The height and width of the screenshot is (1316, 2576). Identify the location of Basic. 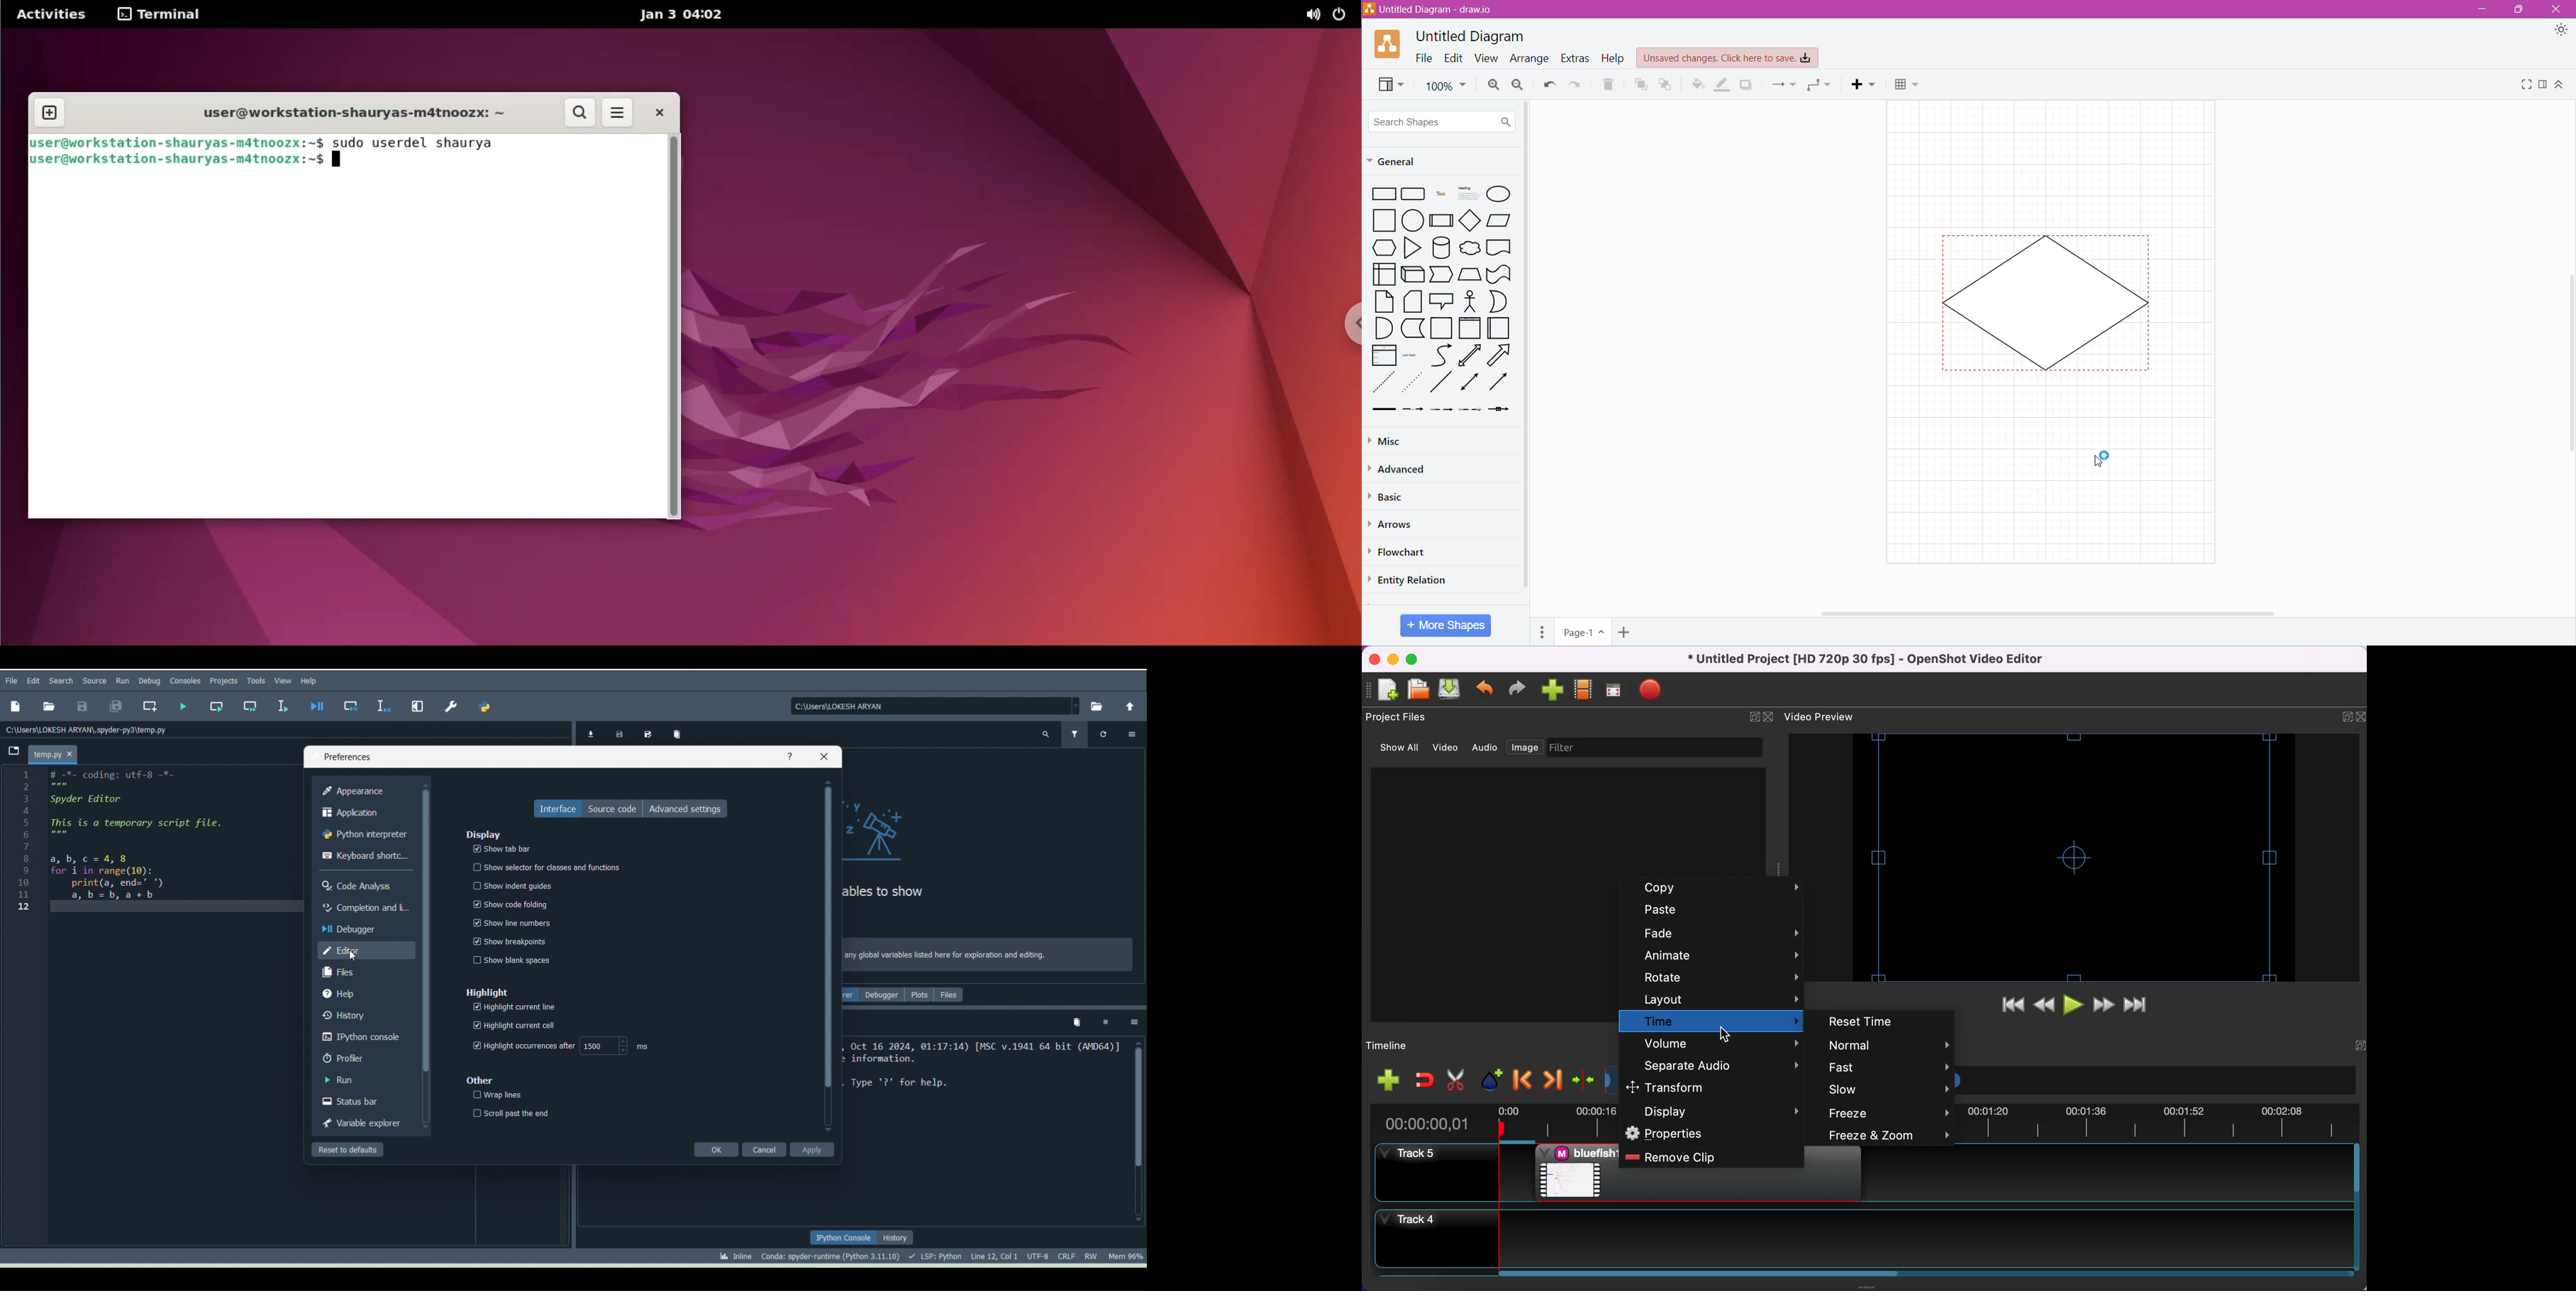
(1393, 496).